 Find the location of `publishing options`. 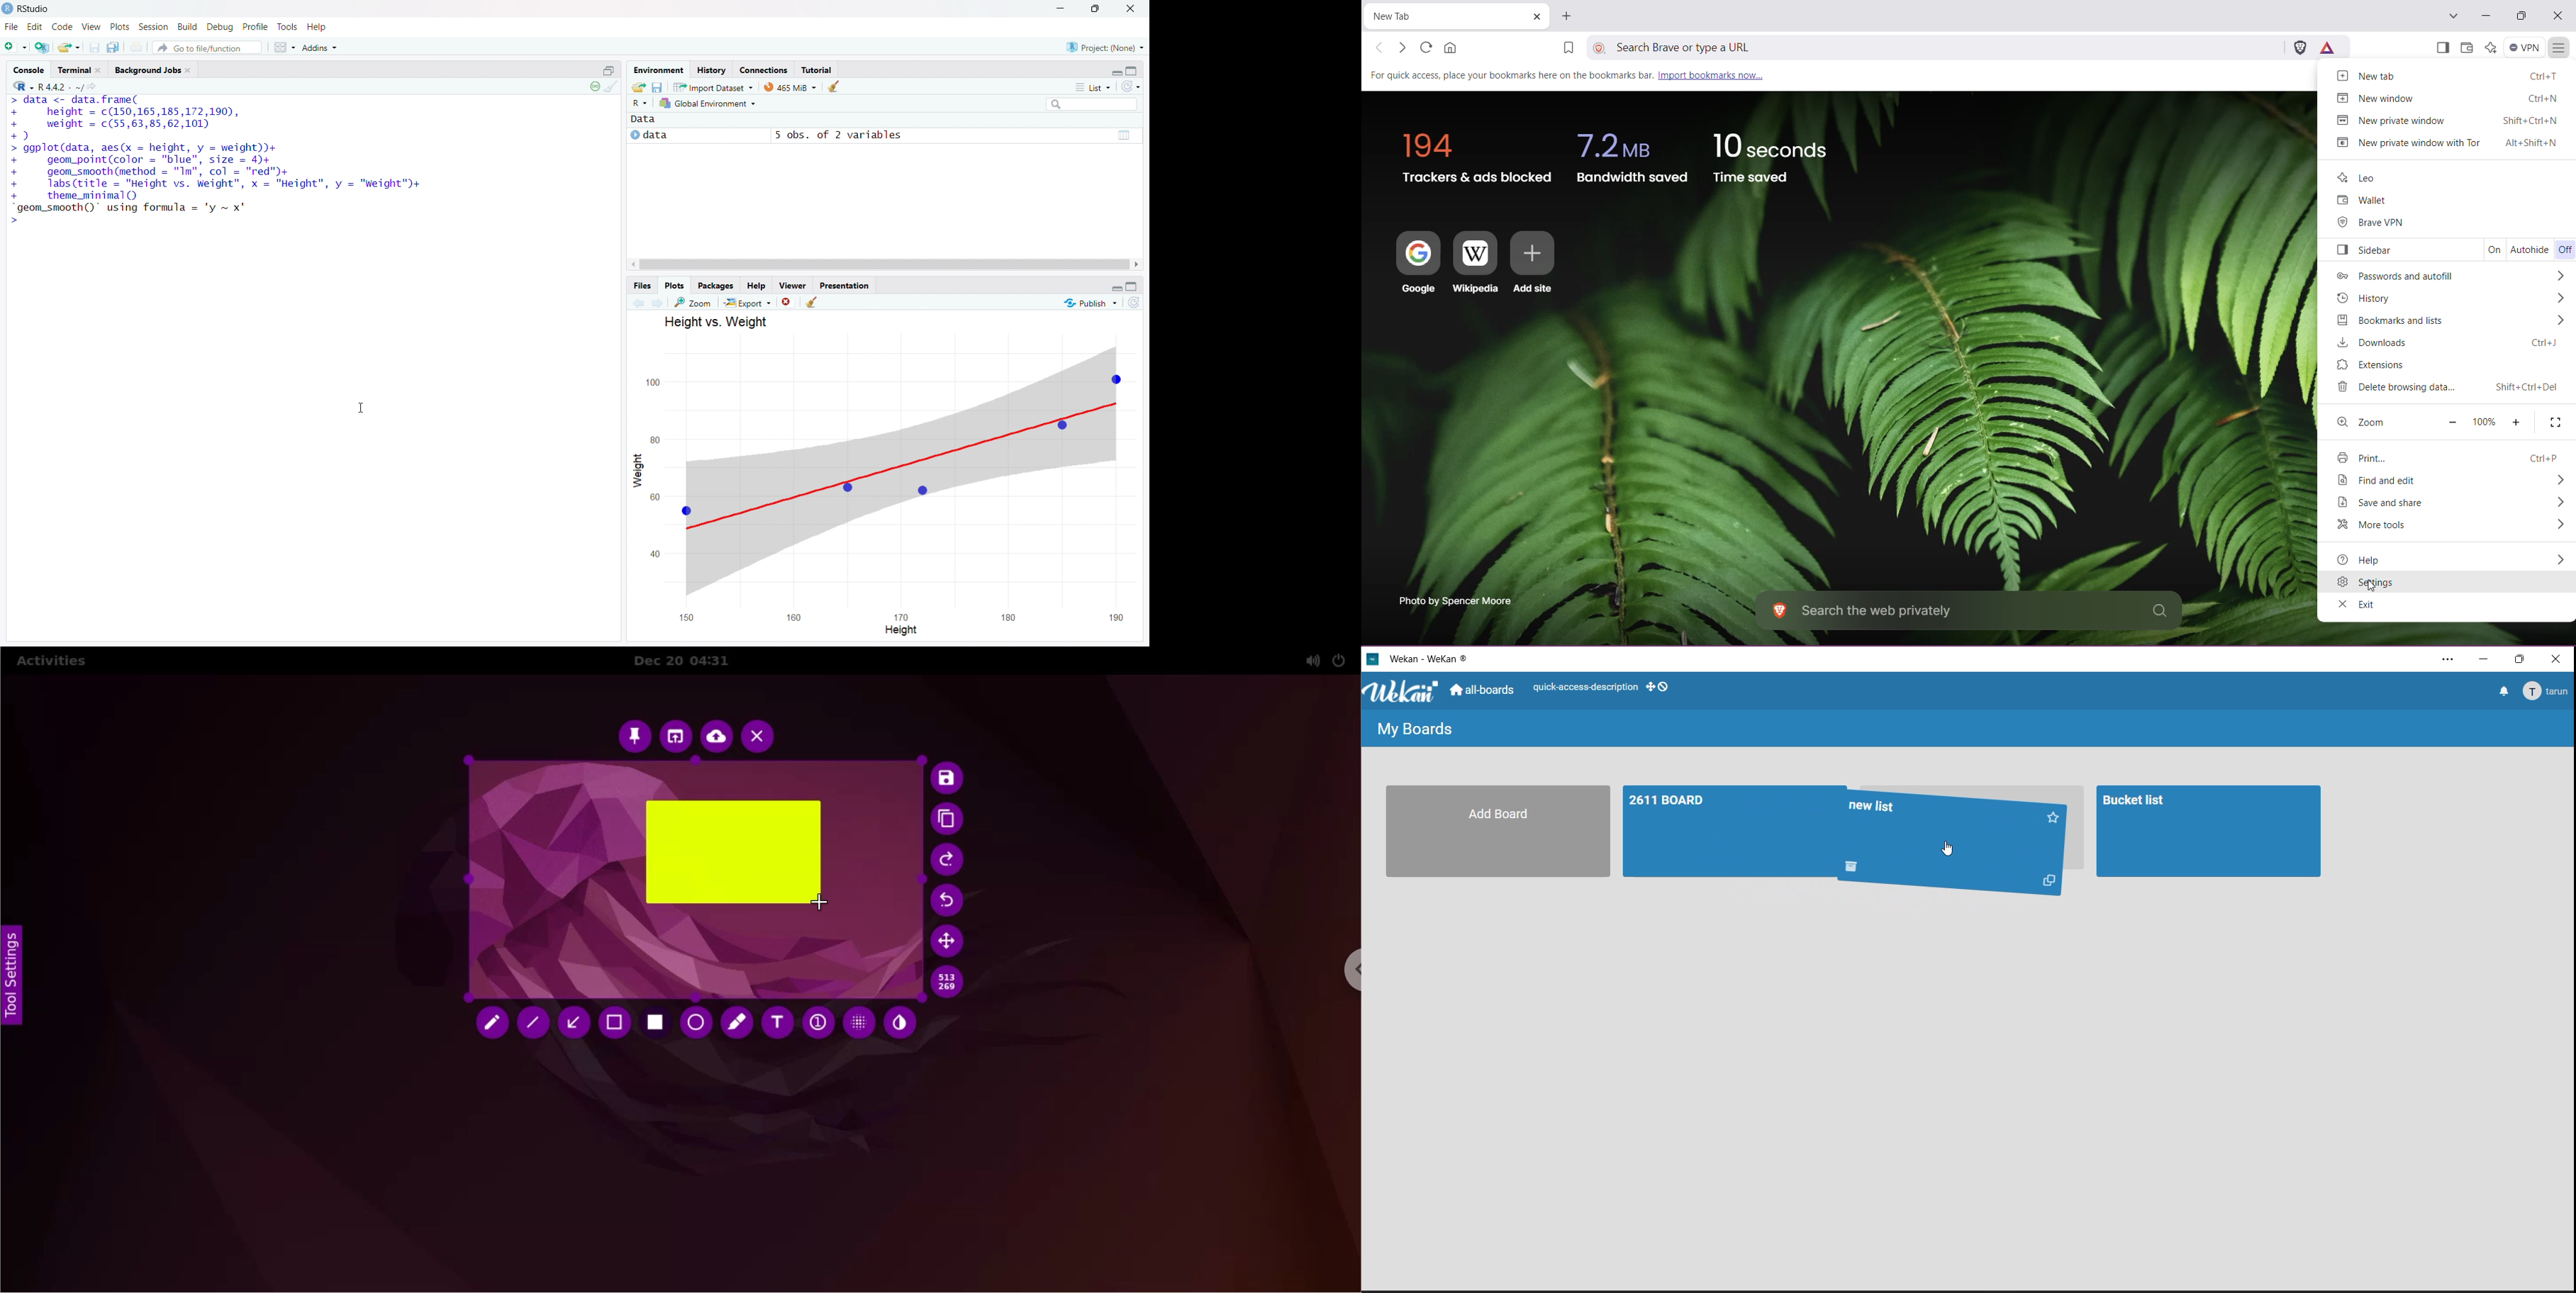

publishing options is located at coordinates (1088, 302).